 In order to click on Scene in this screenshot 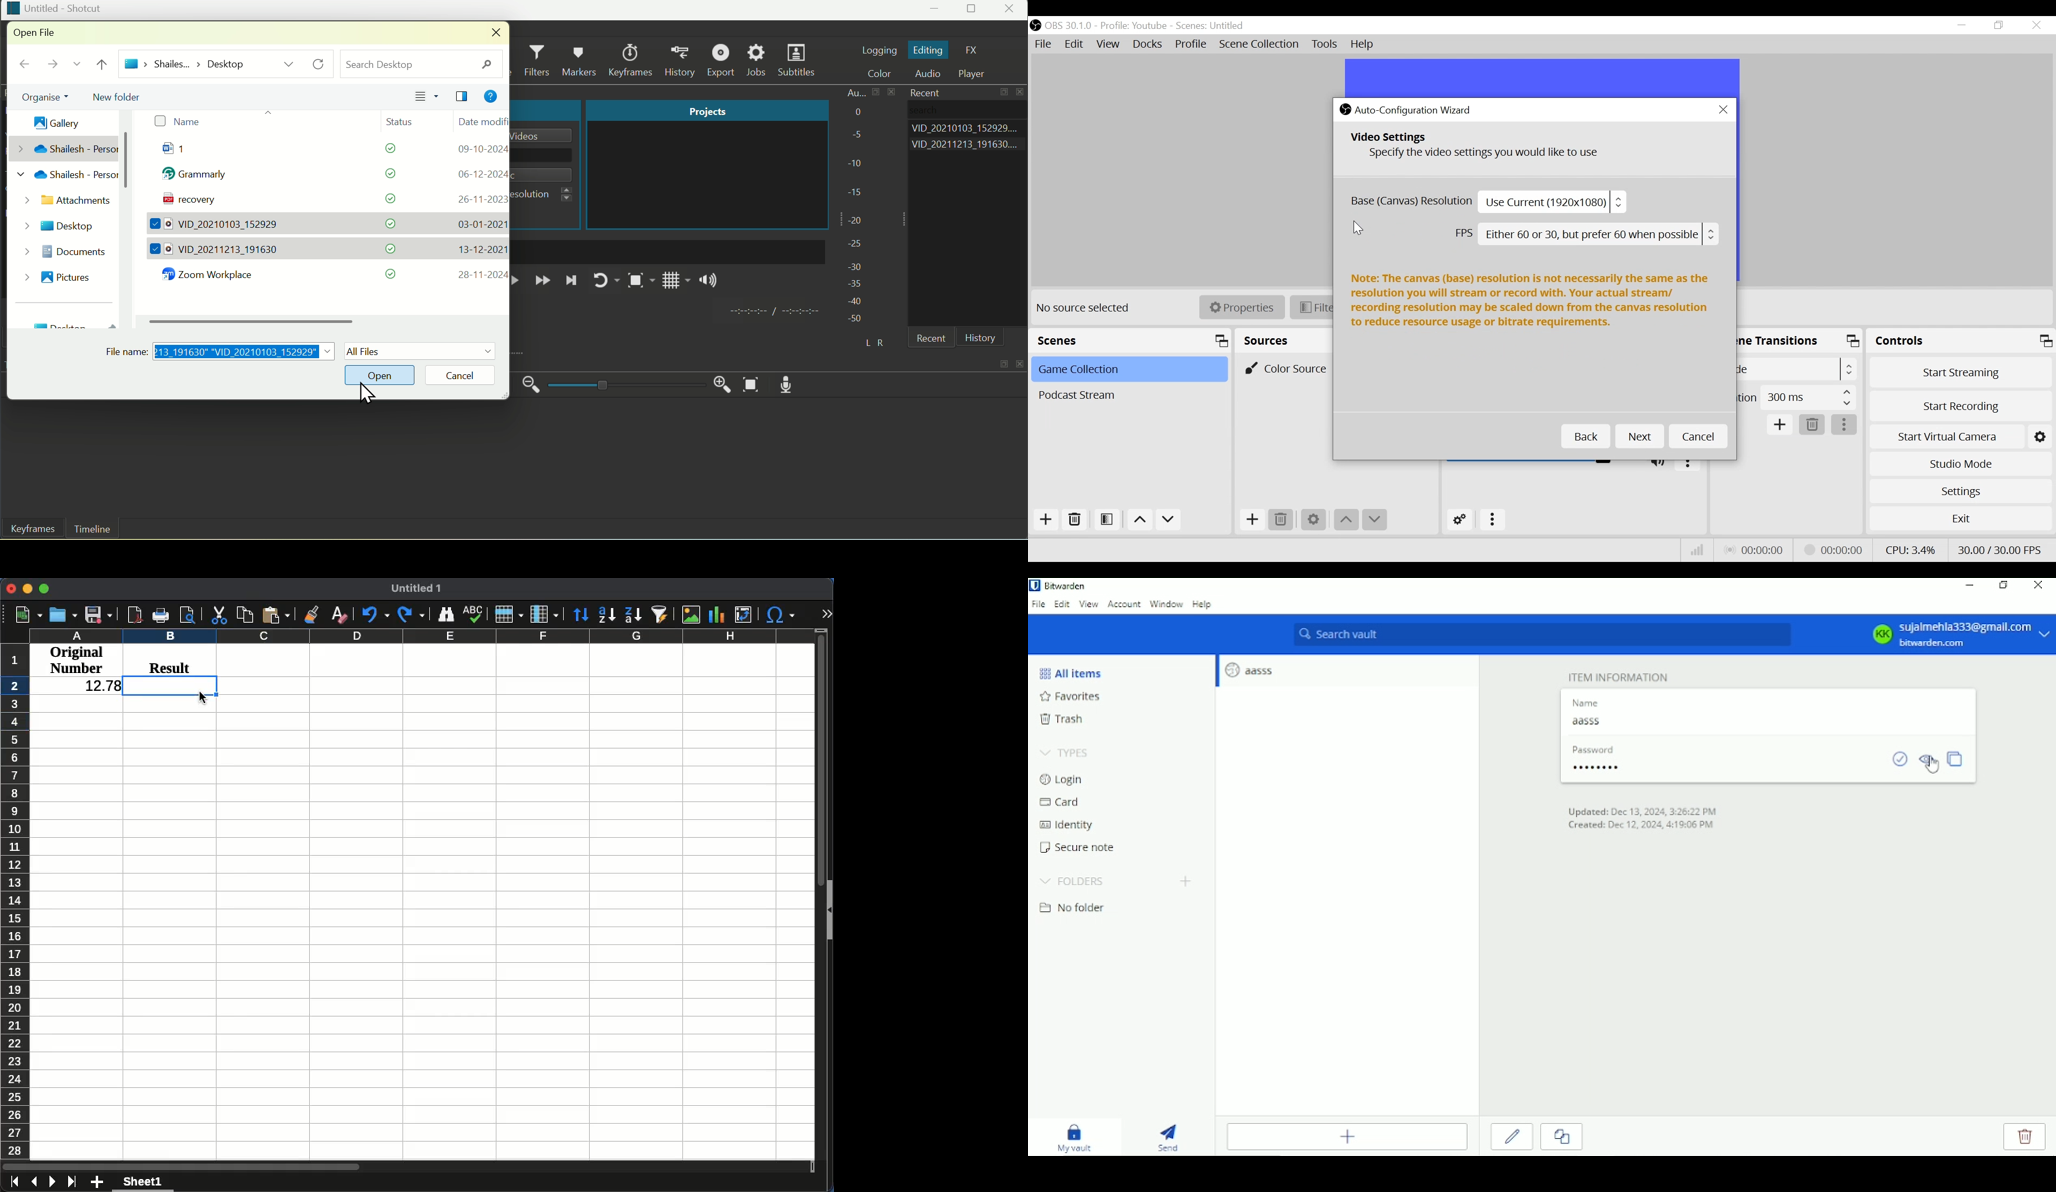, I will do `click(1128, 371)`.